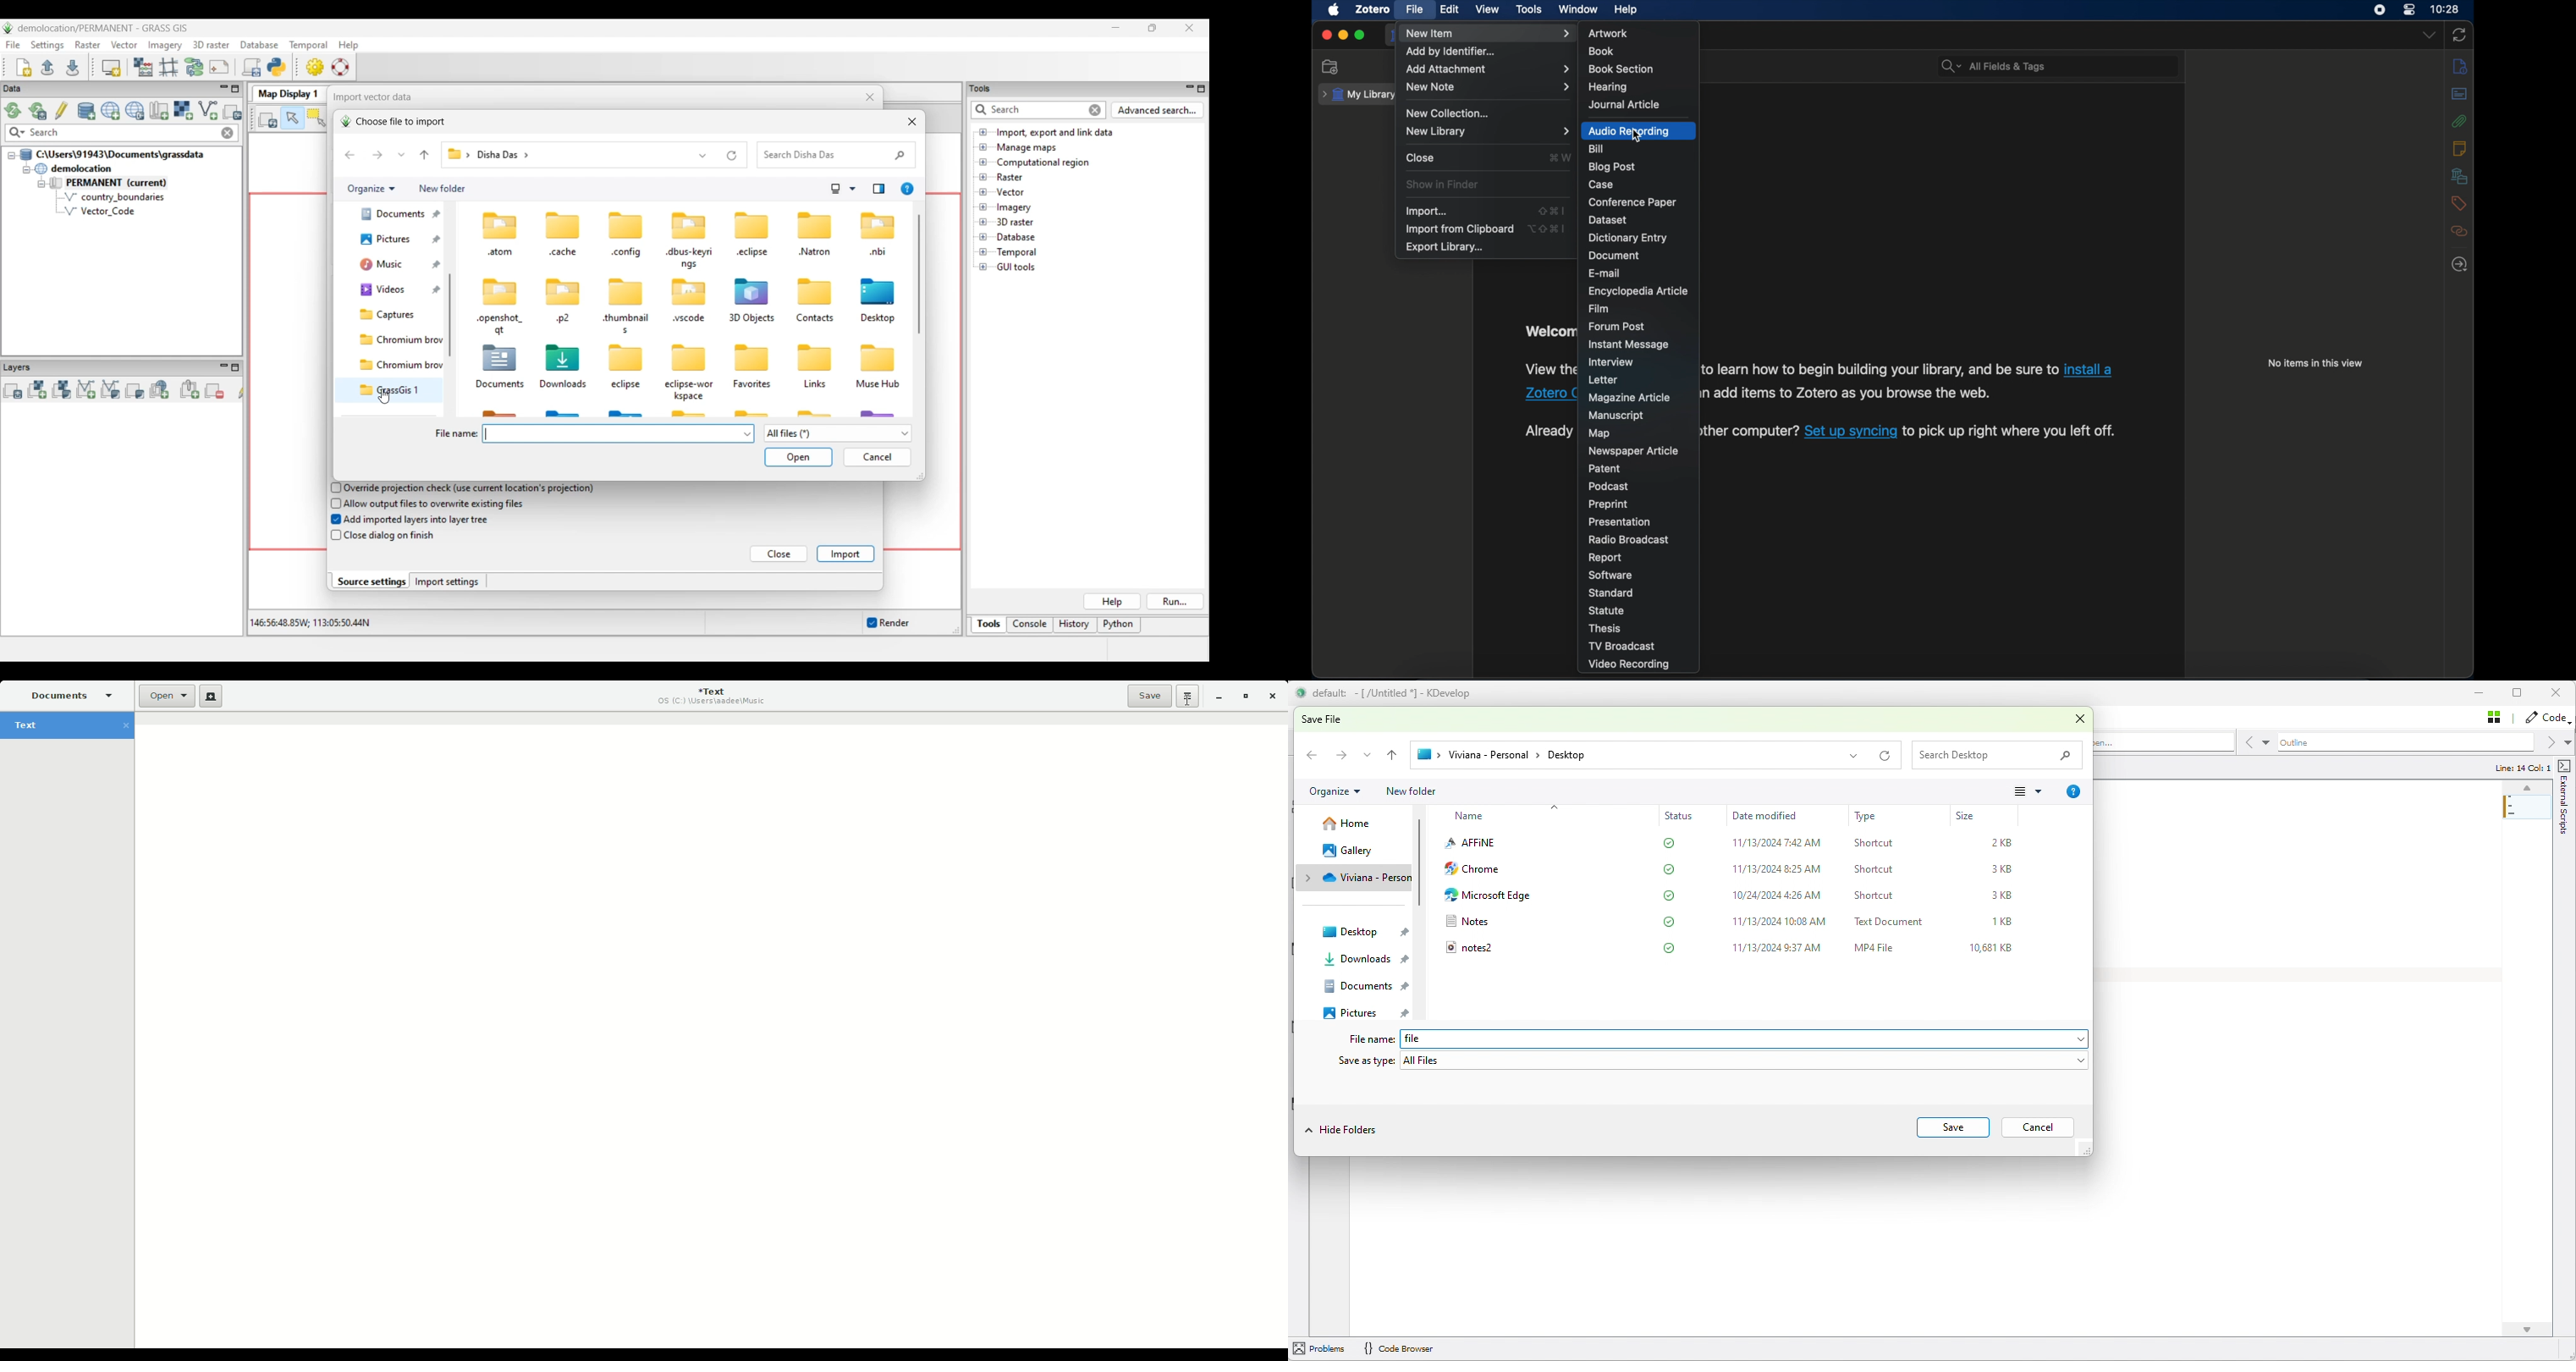 Image resolution: width=2576 pixels, height=1372 pixels. Describe the element at coordinates (1608, 505) in the screenshot. I see `preprint` at that location.